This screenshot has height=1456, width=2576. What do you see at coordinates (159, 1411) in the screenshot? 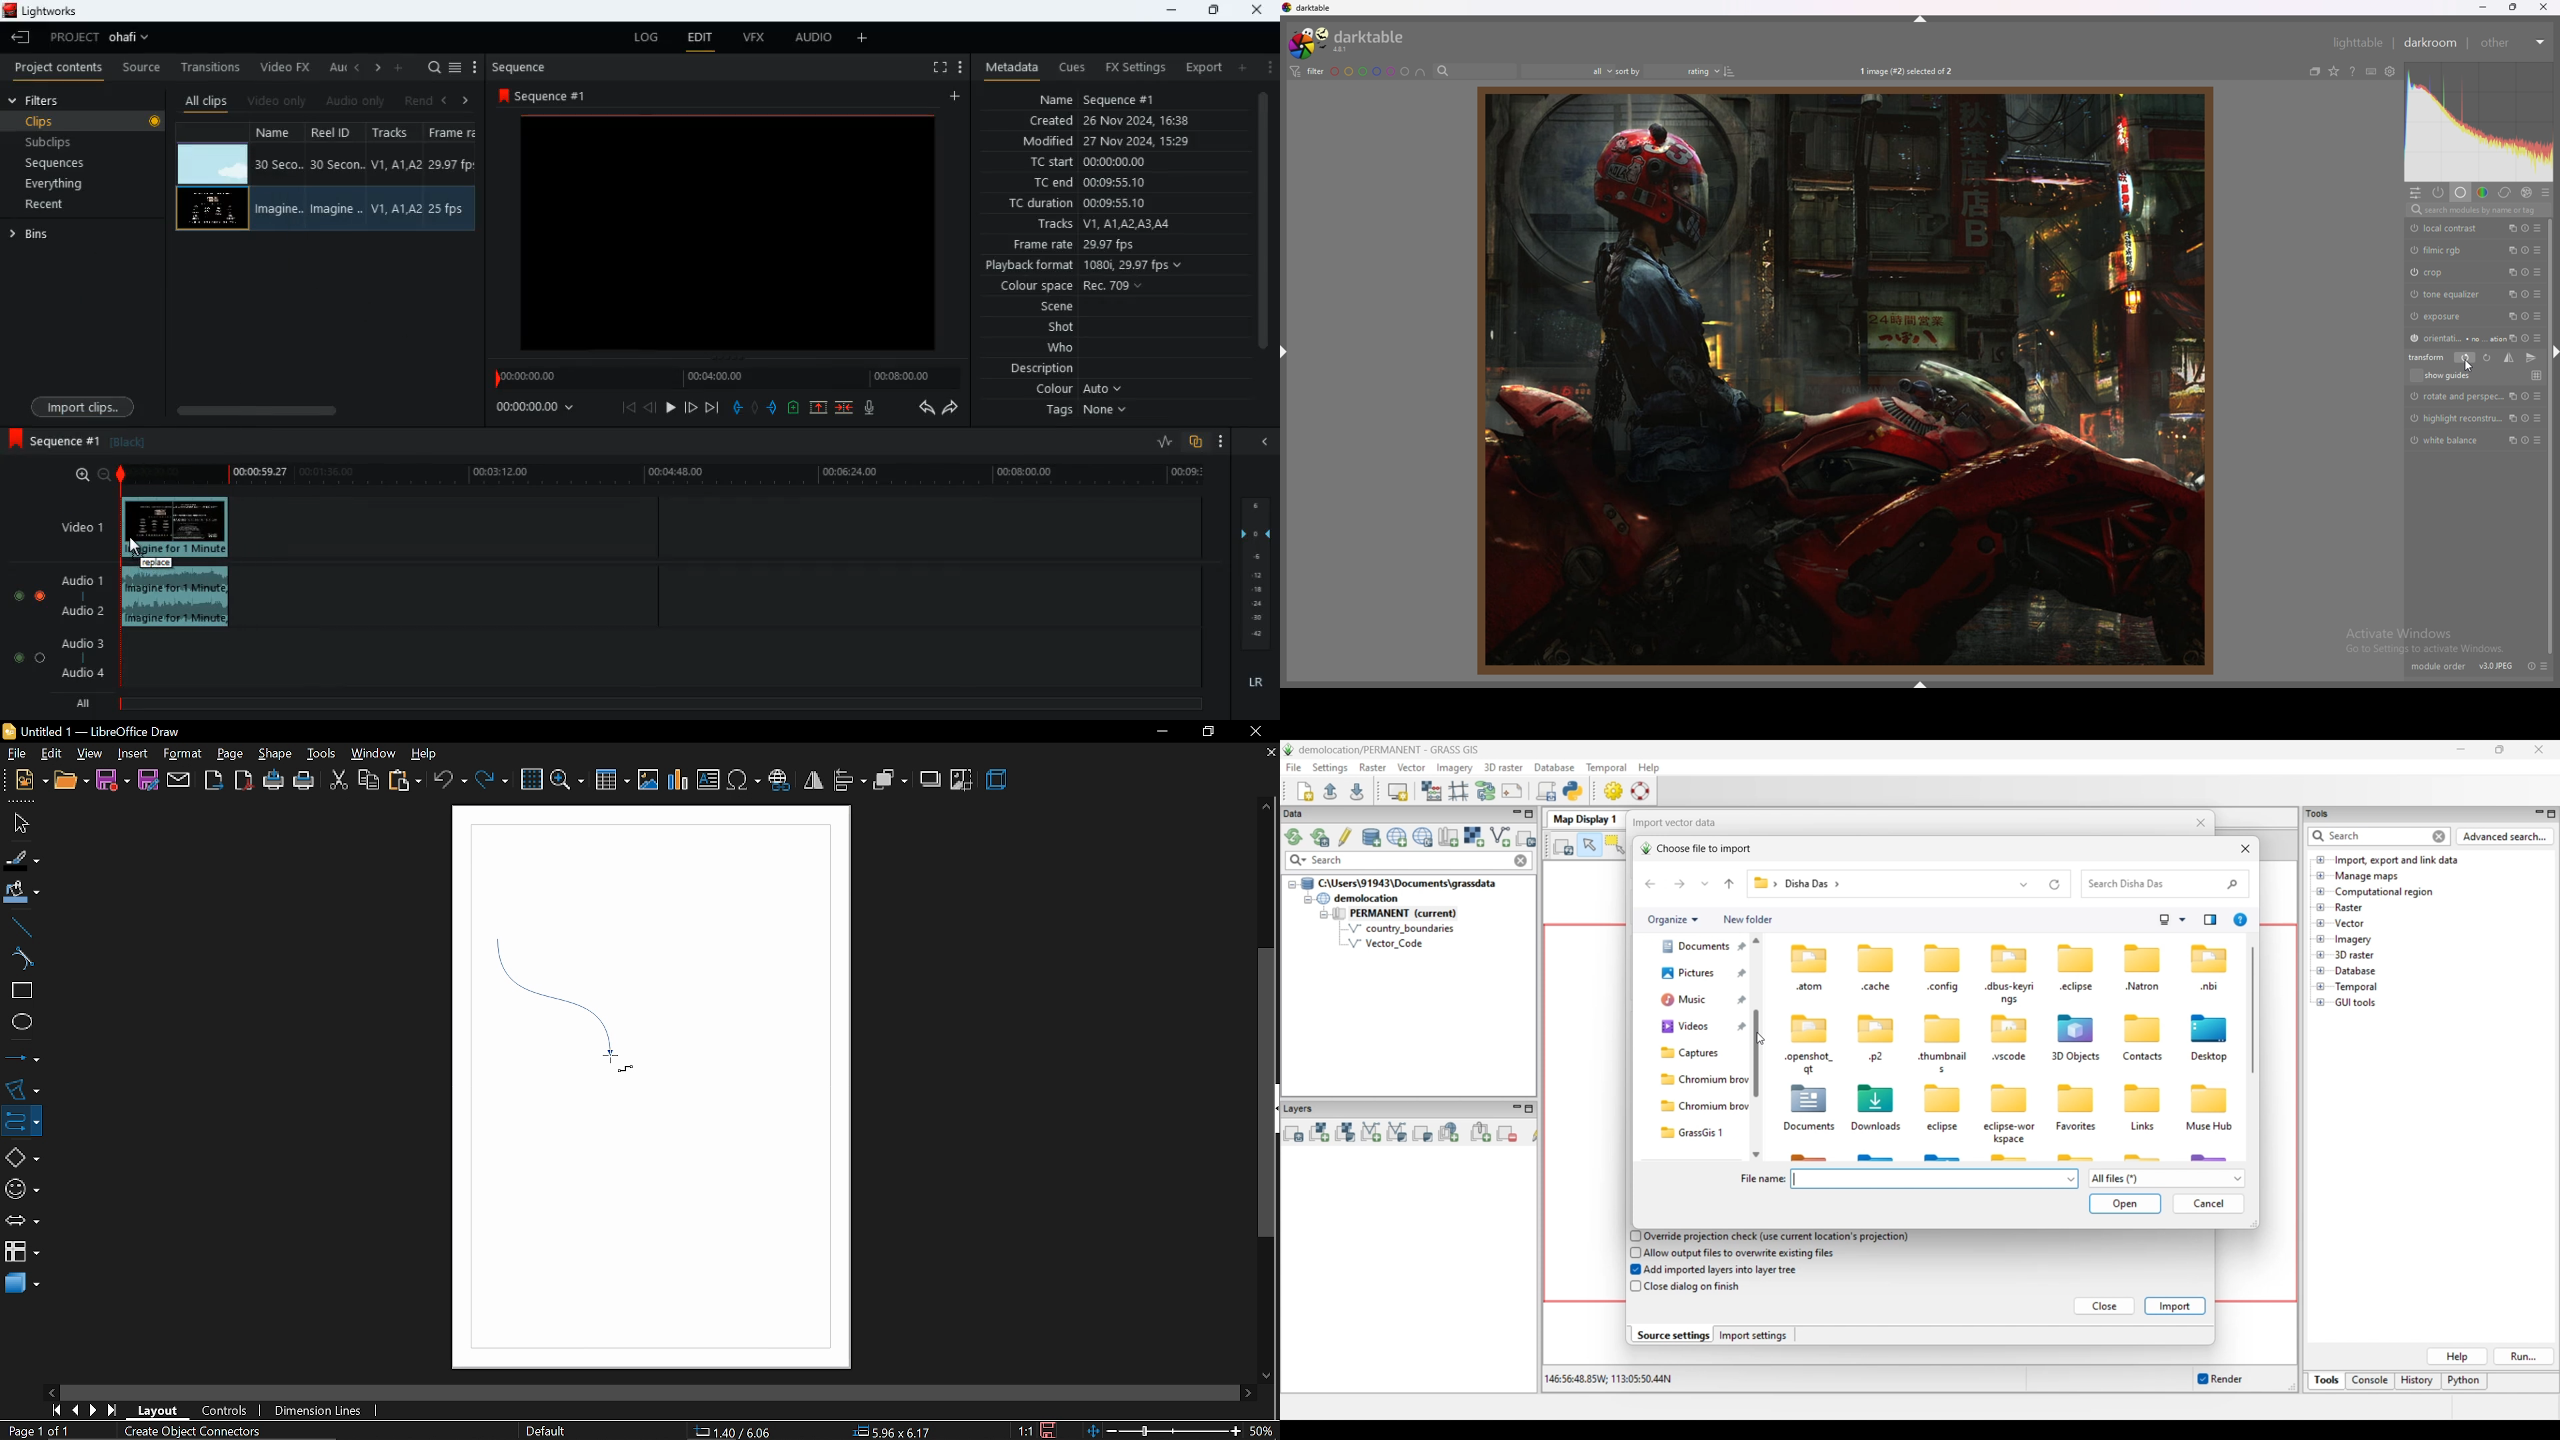
I see `layout` at bounding box center [159, 1411].